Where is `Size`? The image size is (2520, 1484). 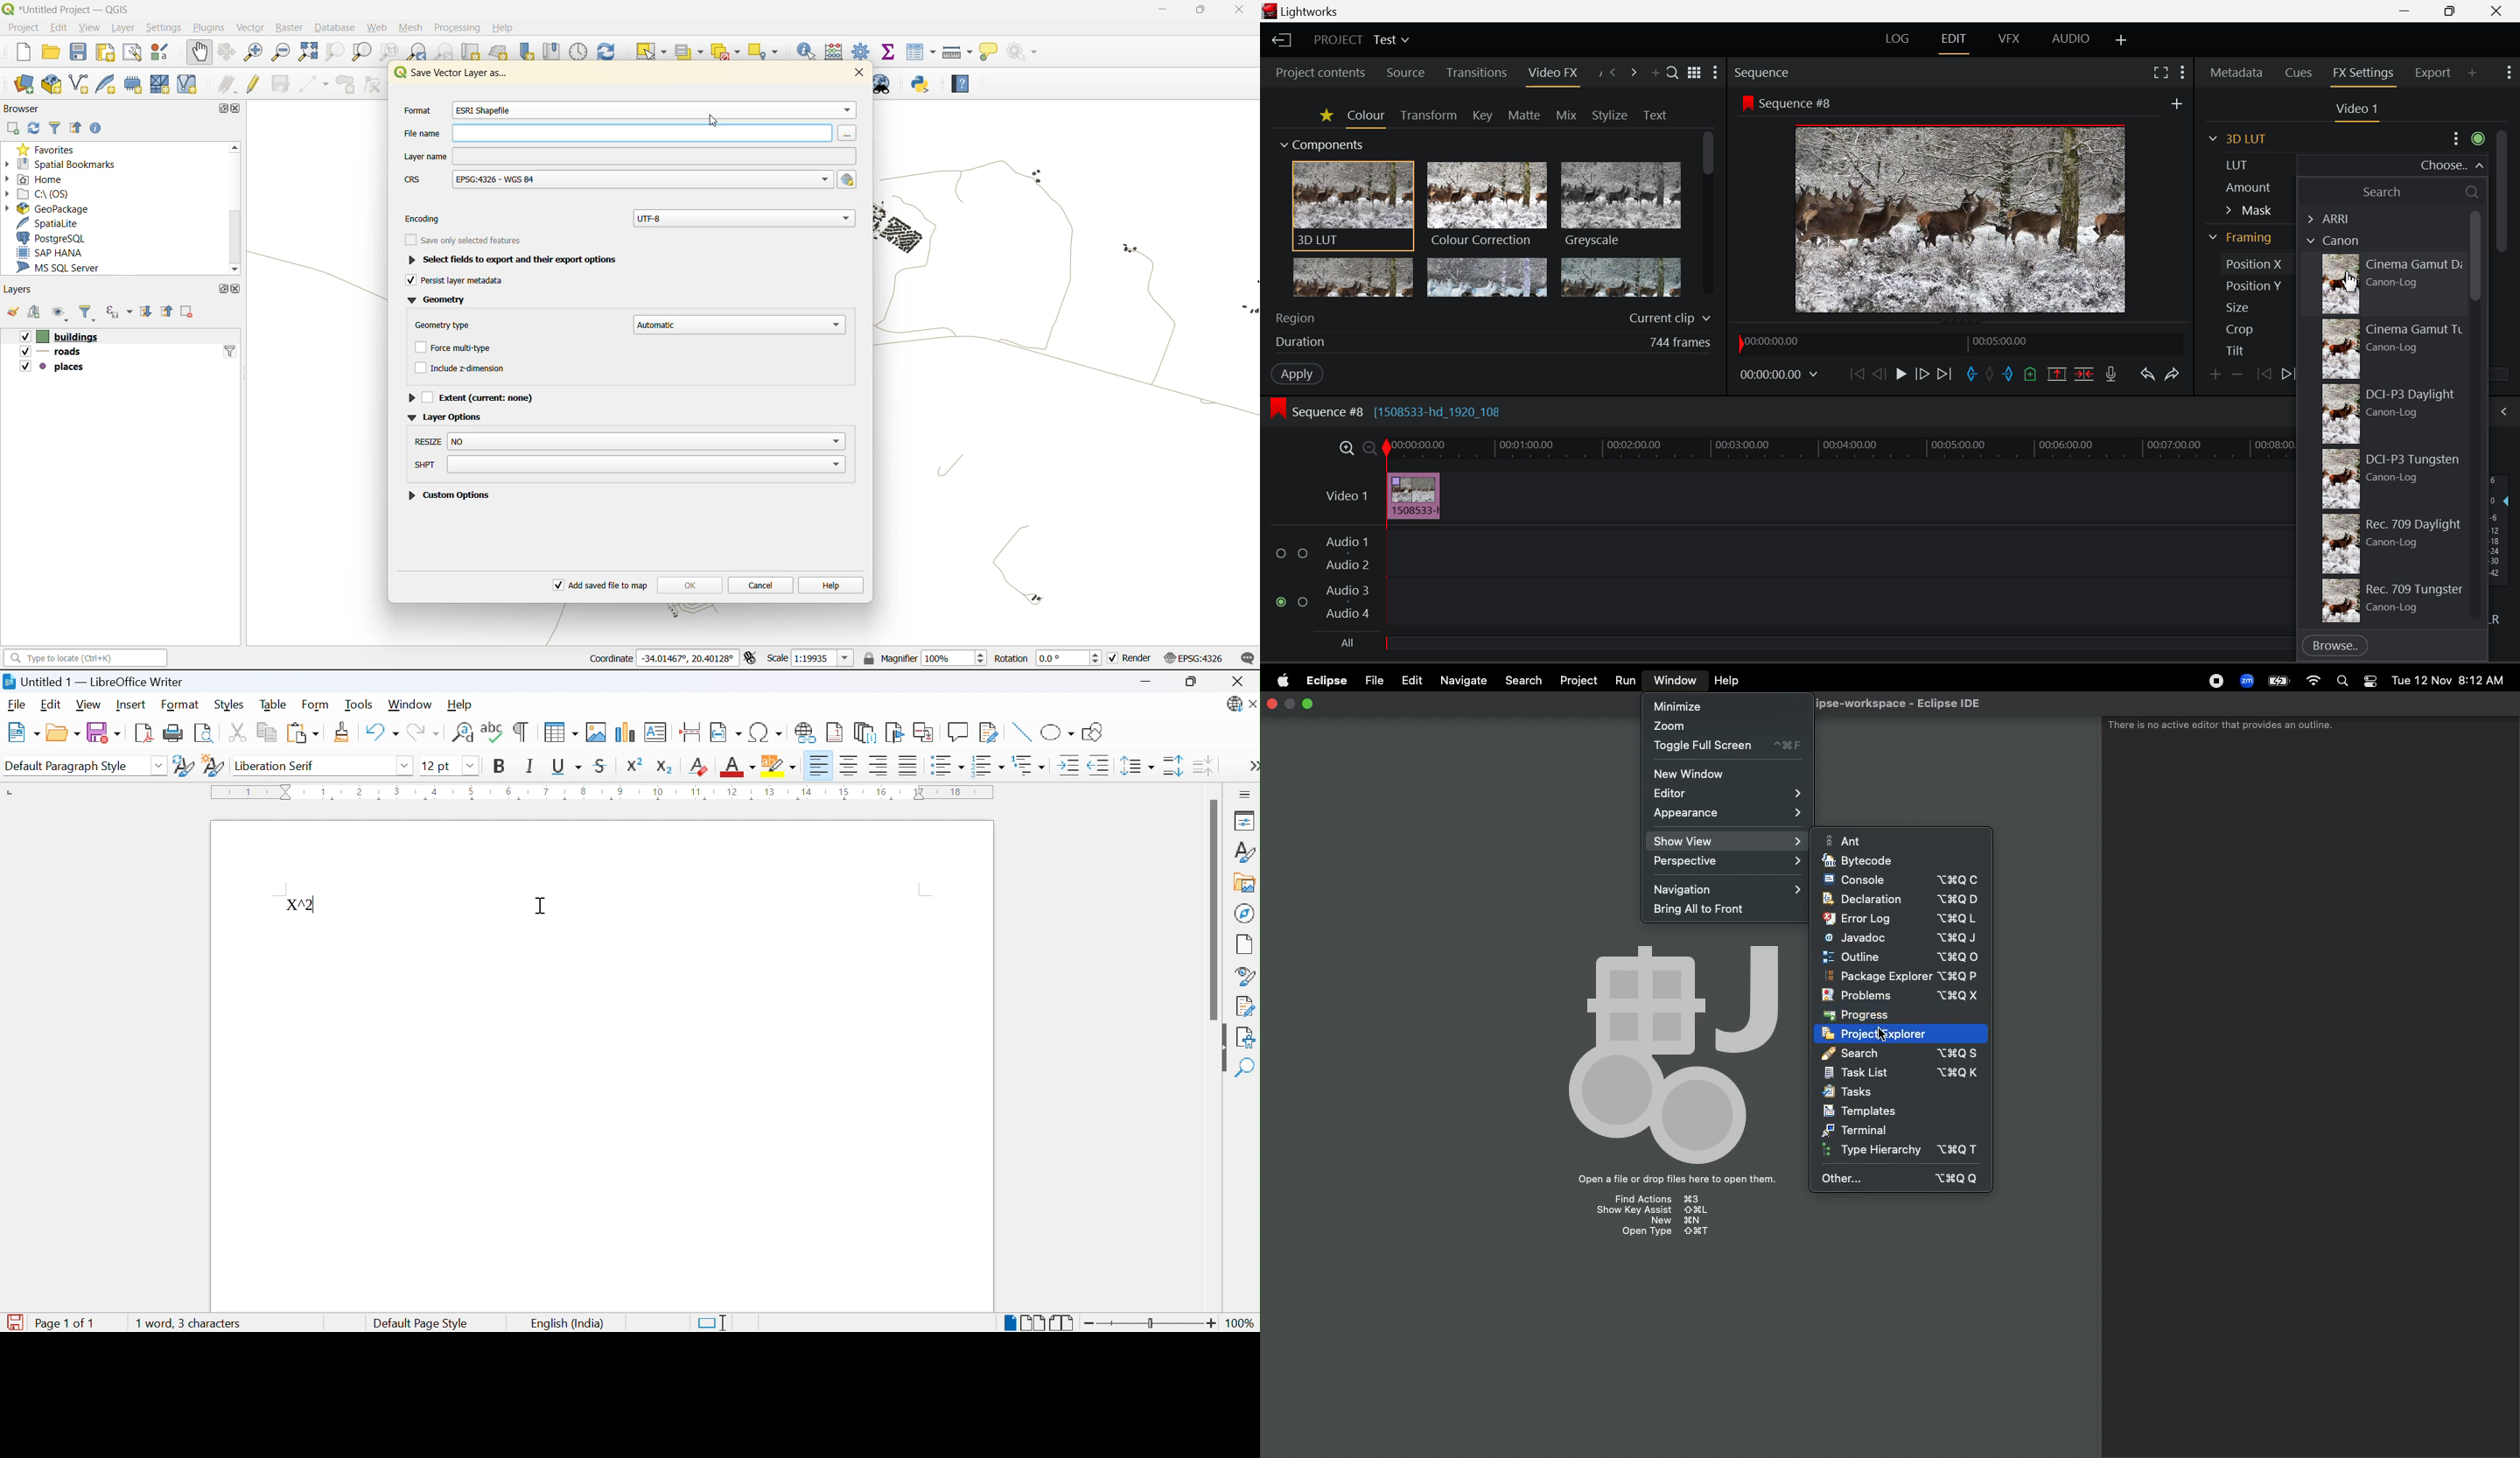 Size is located at coordinates (2248, 308).